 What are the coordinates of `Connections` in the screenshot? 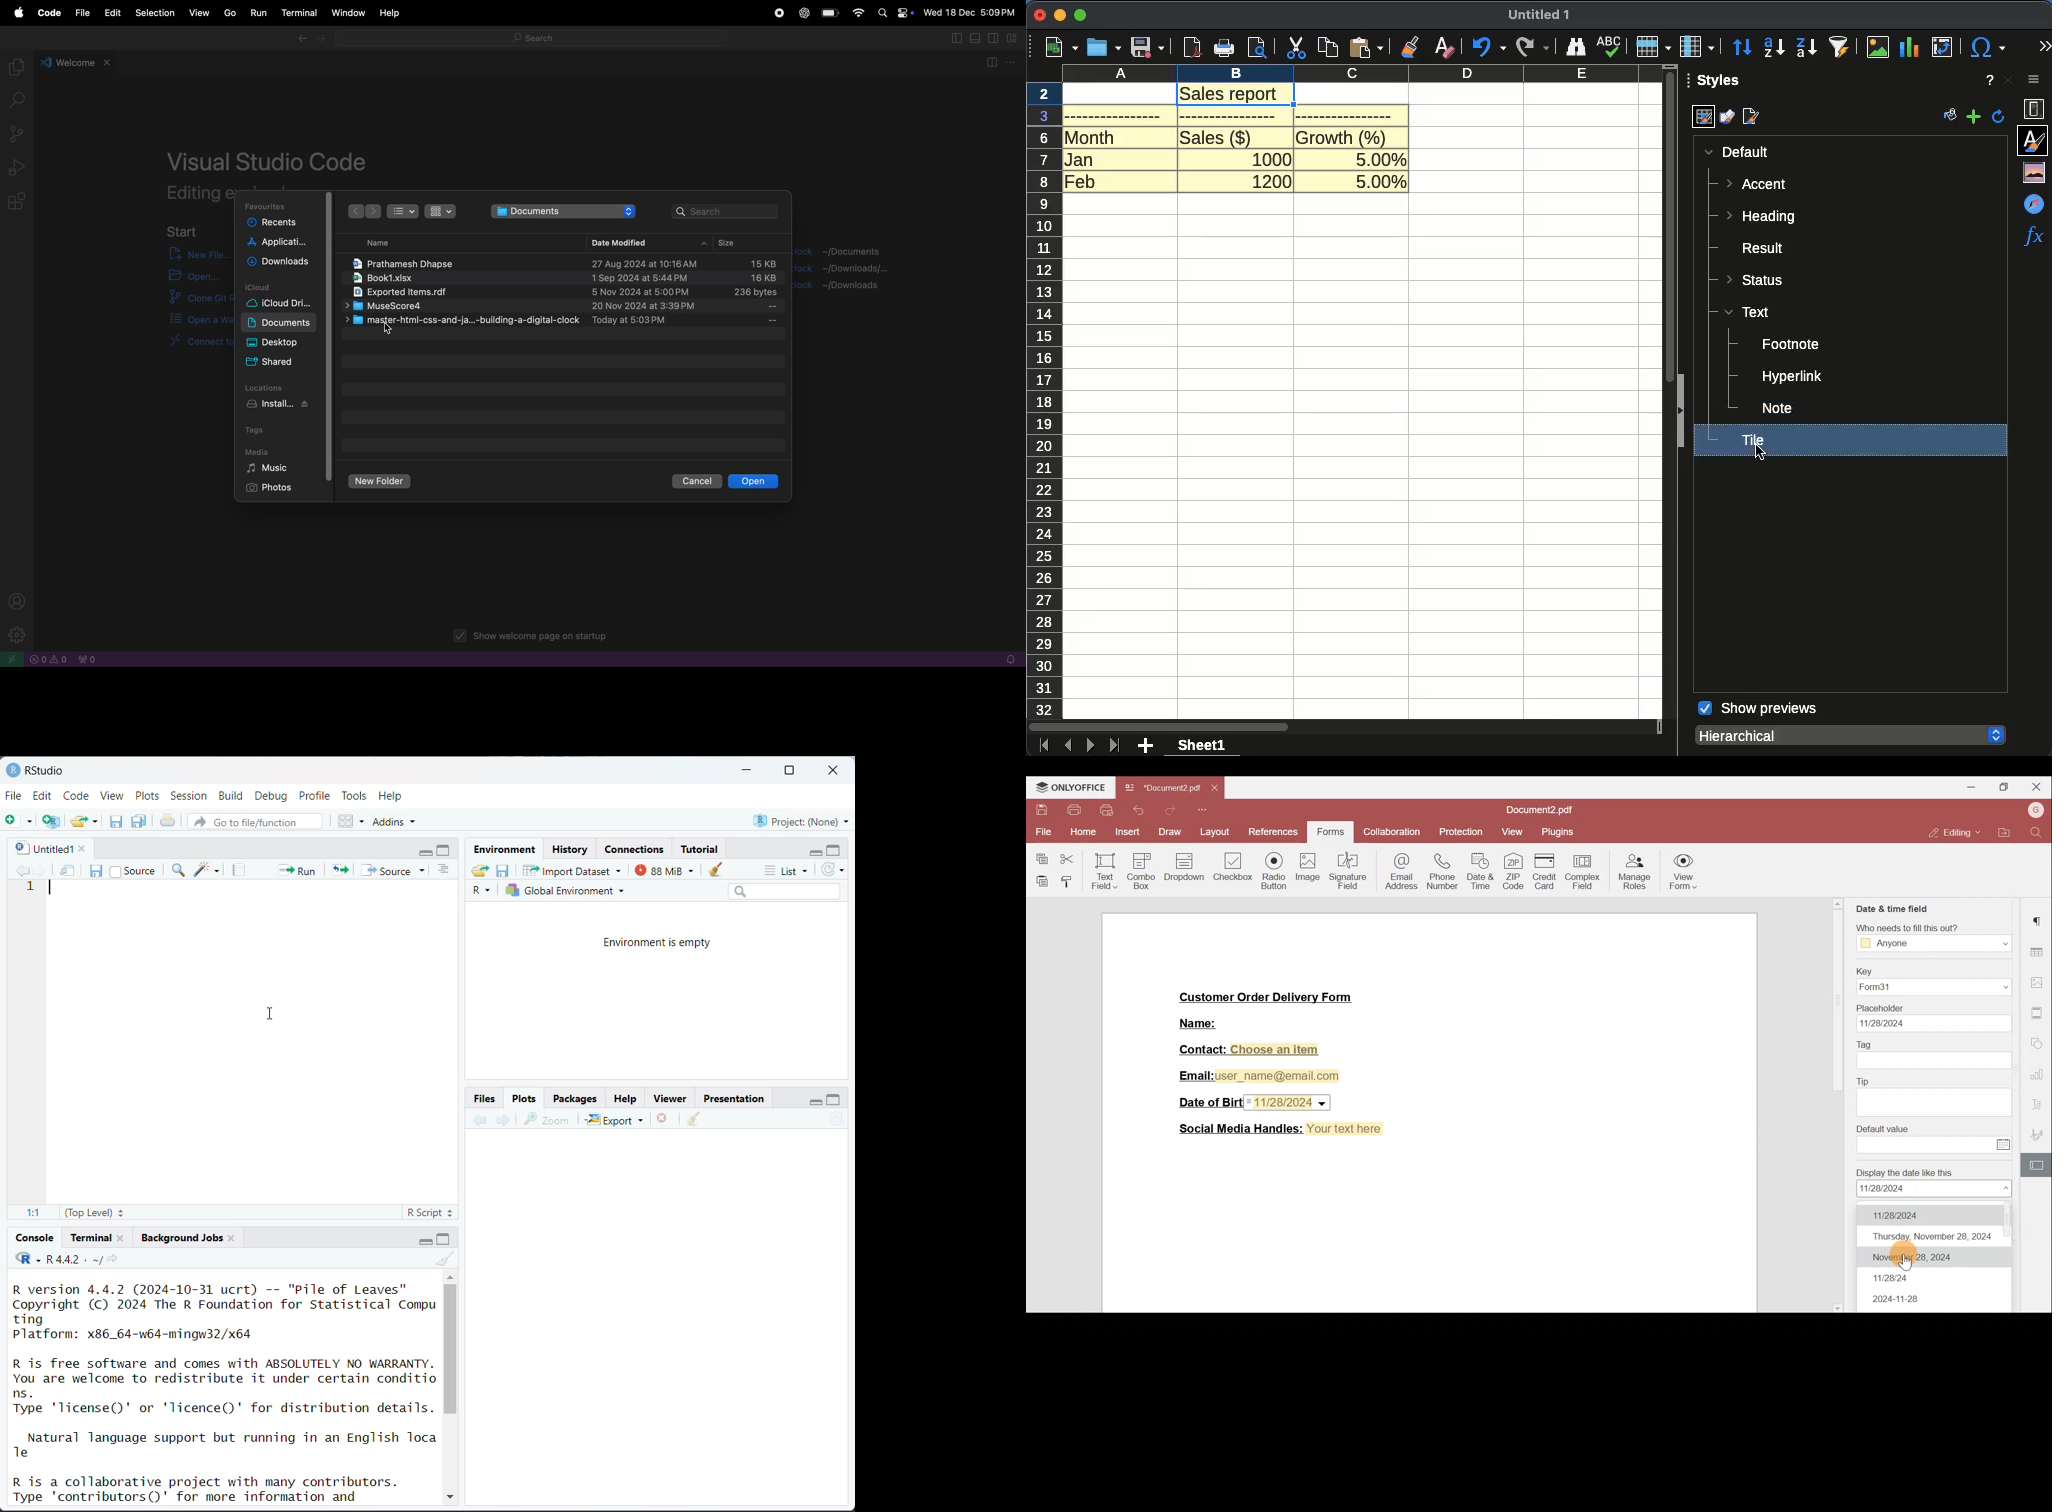 It's located at (636, 849).